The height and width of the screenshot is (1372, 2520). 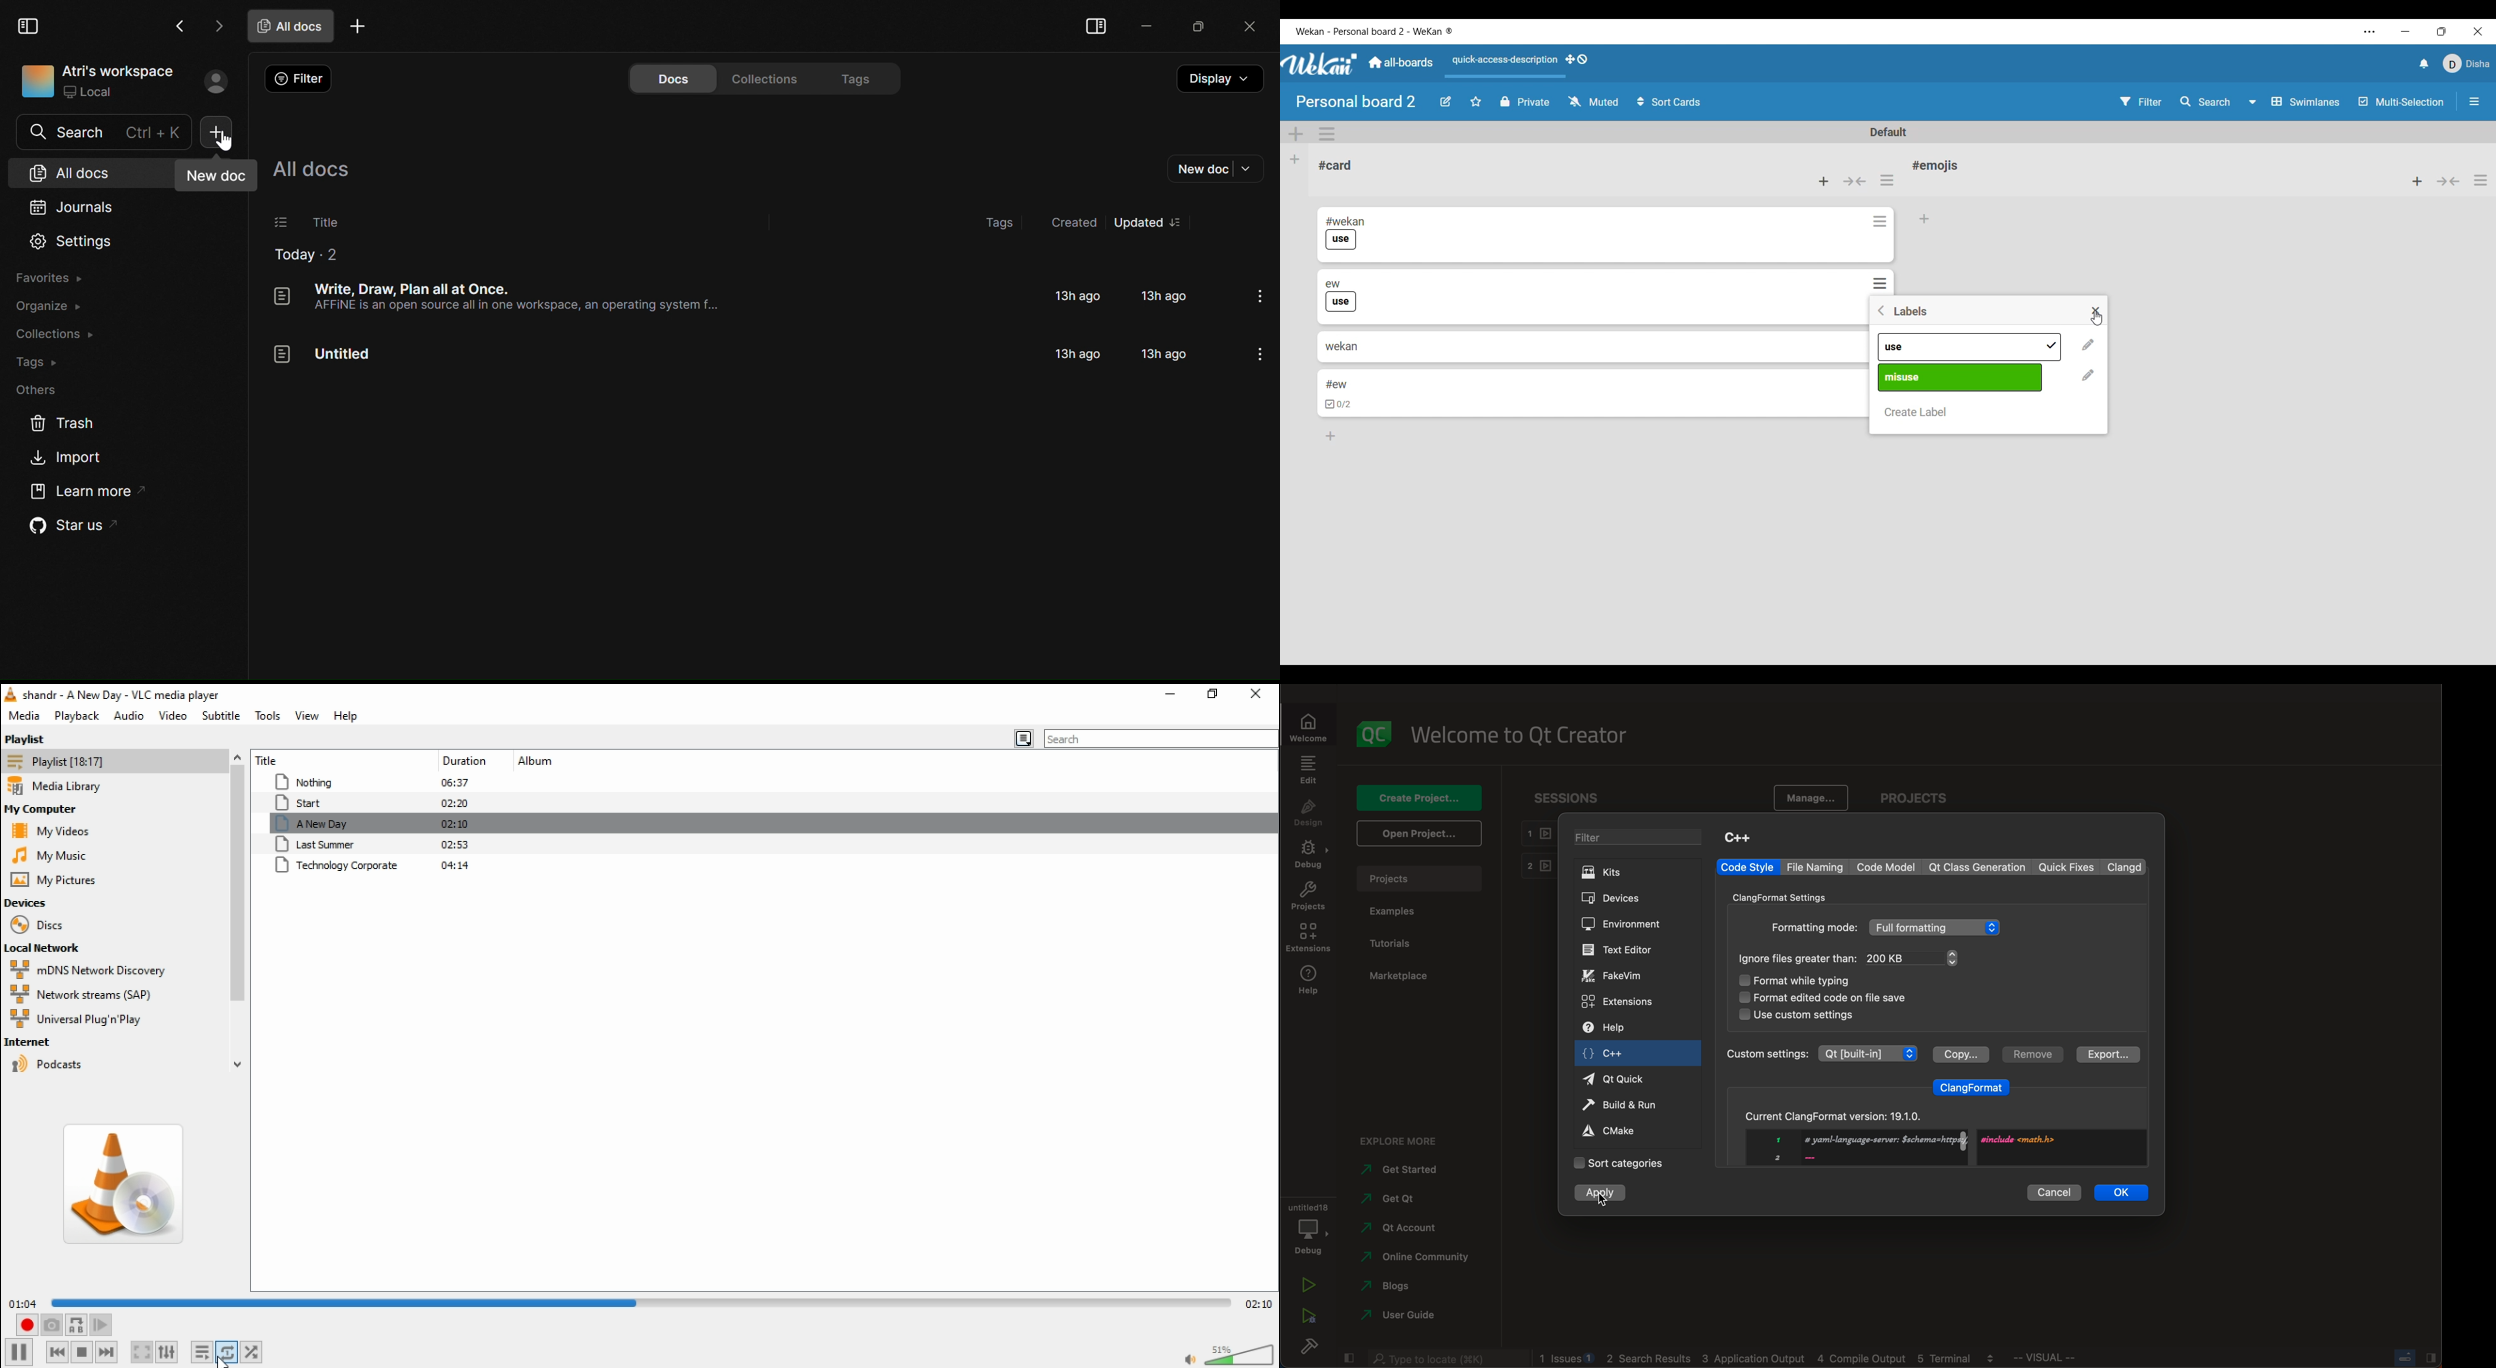 What do you see at coordinates (267, 715) in the screenshot?
I see `tools` at bounding box center [267, 715].